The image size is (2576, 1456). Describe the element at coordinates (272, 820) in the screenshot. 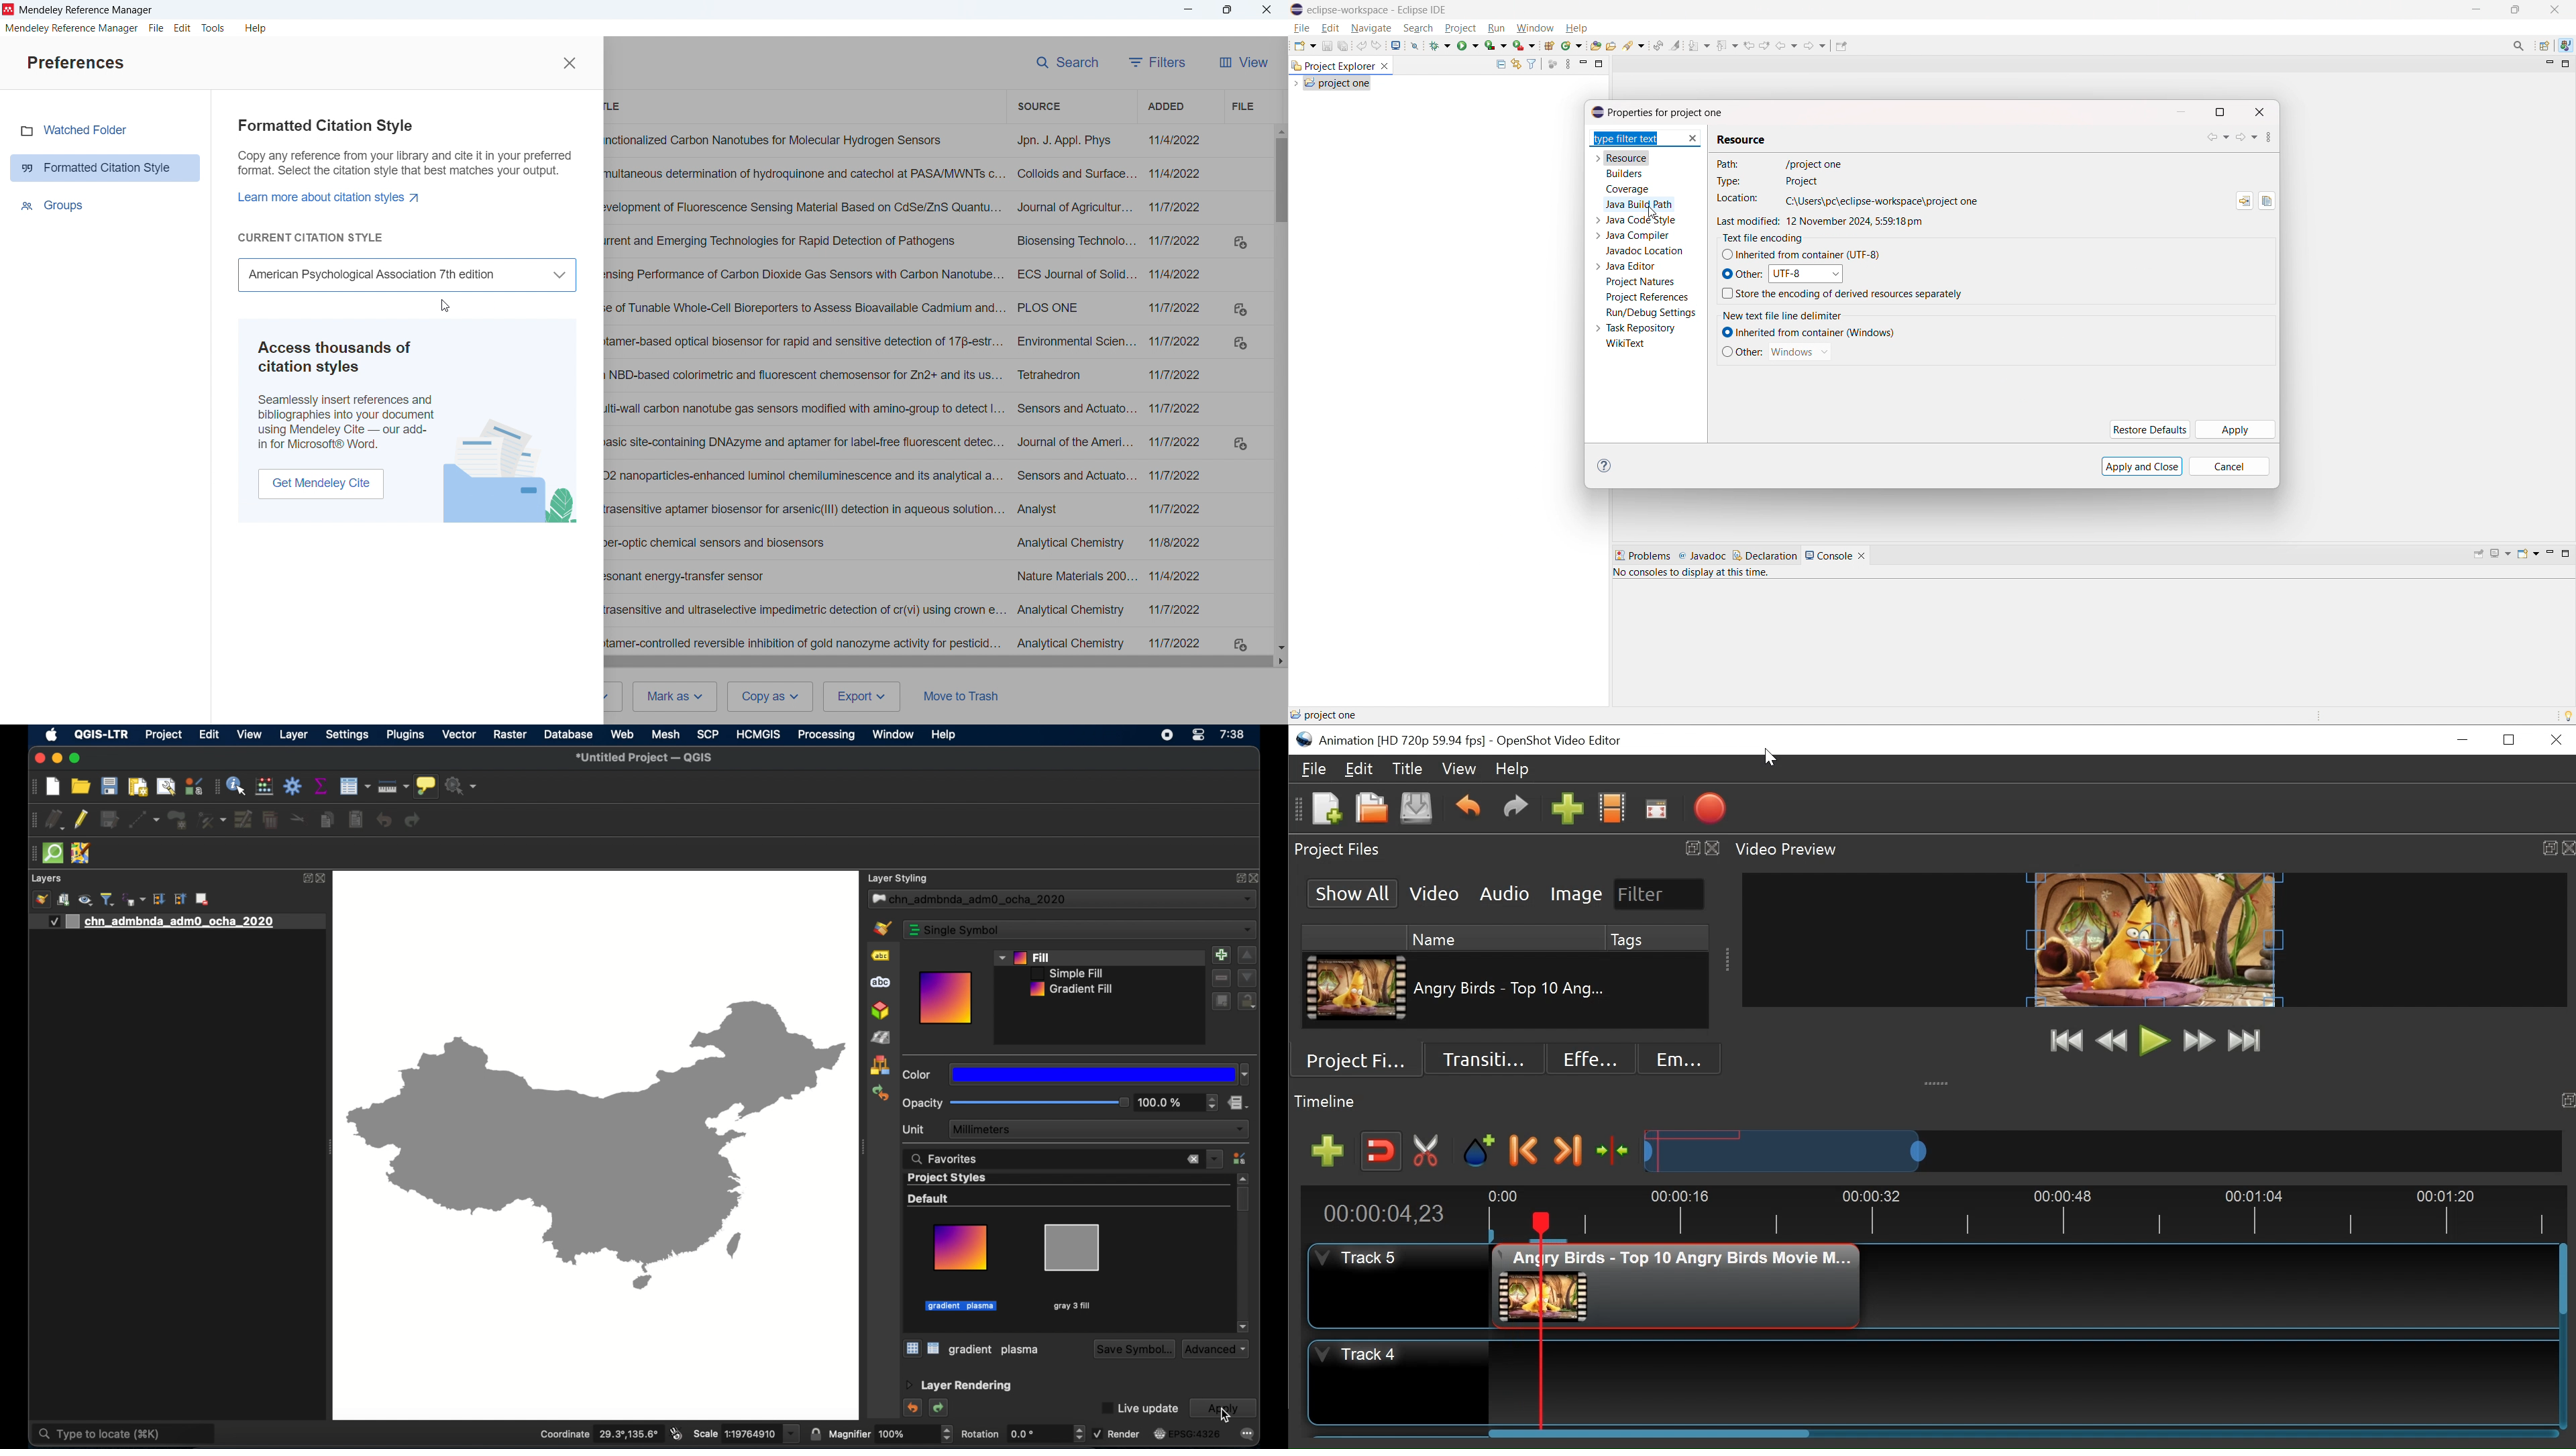

I see `delete selected` at that location.